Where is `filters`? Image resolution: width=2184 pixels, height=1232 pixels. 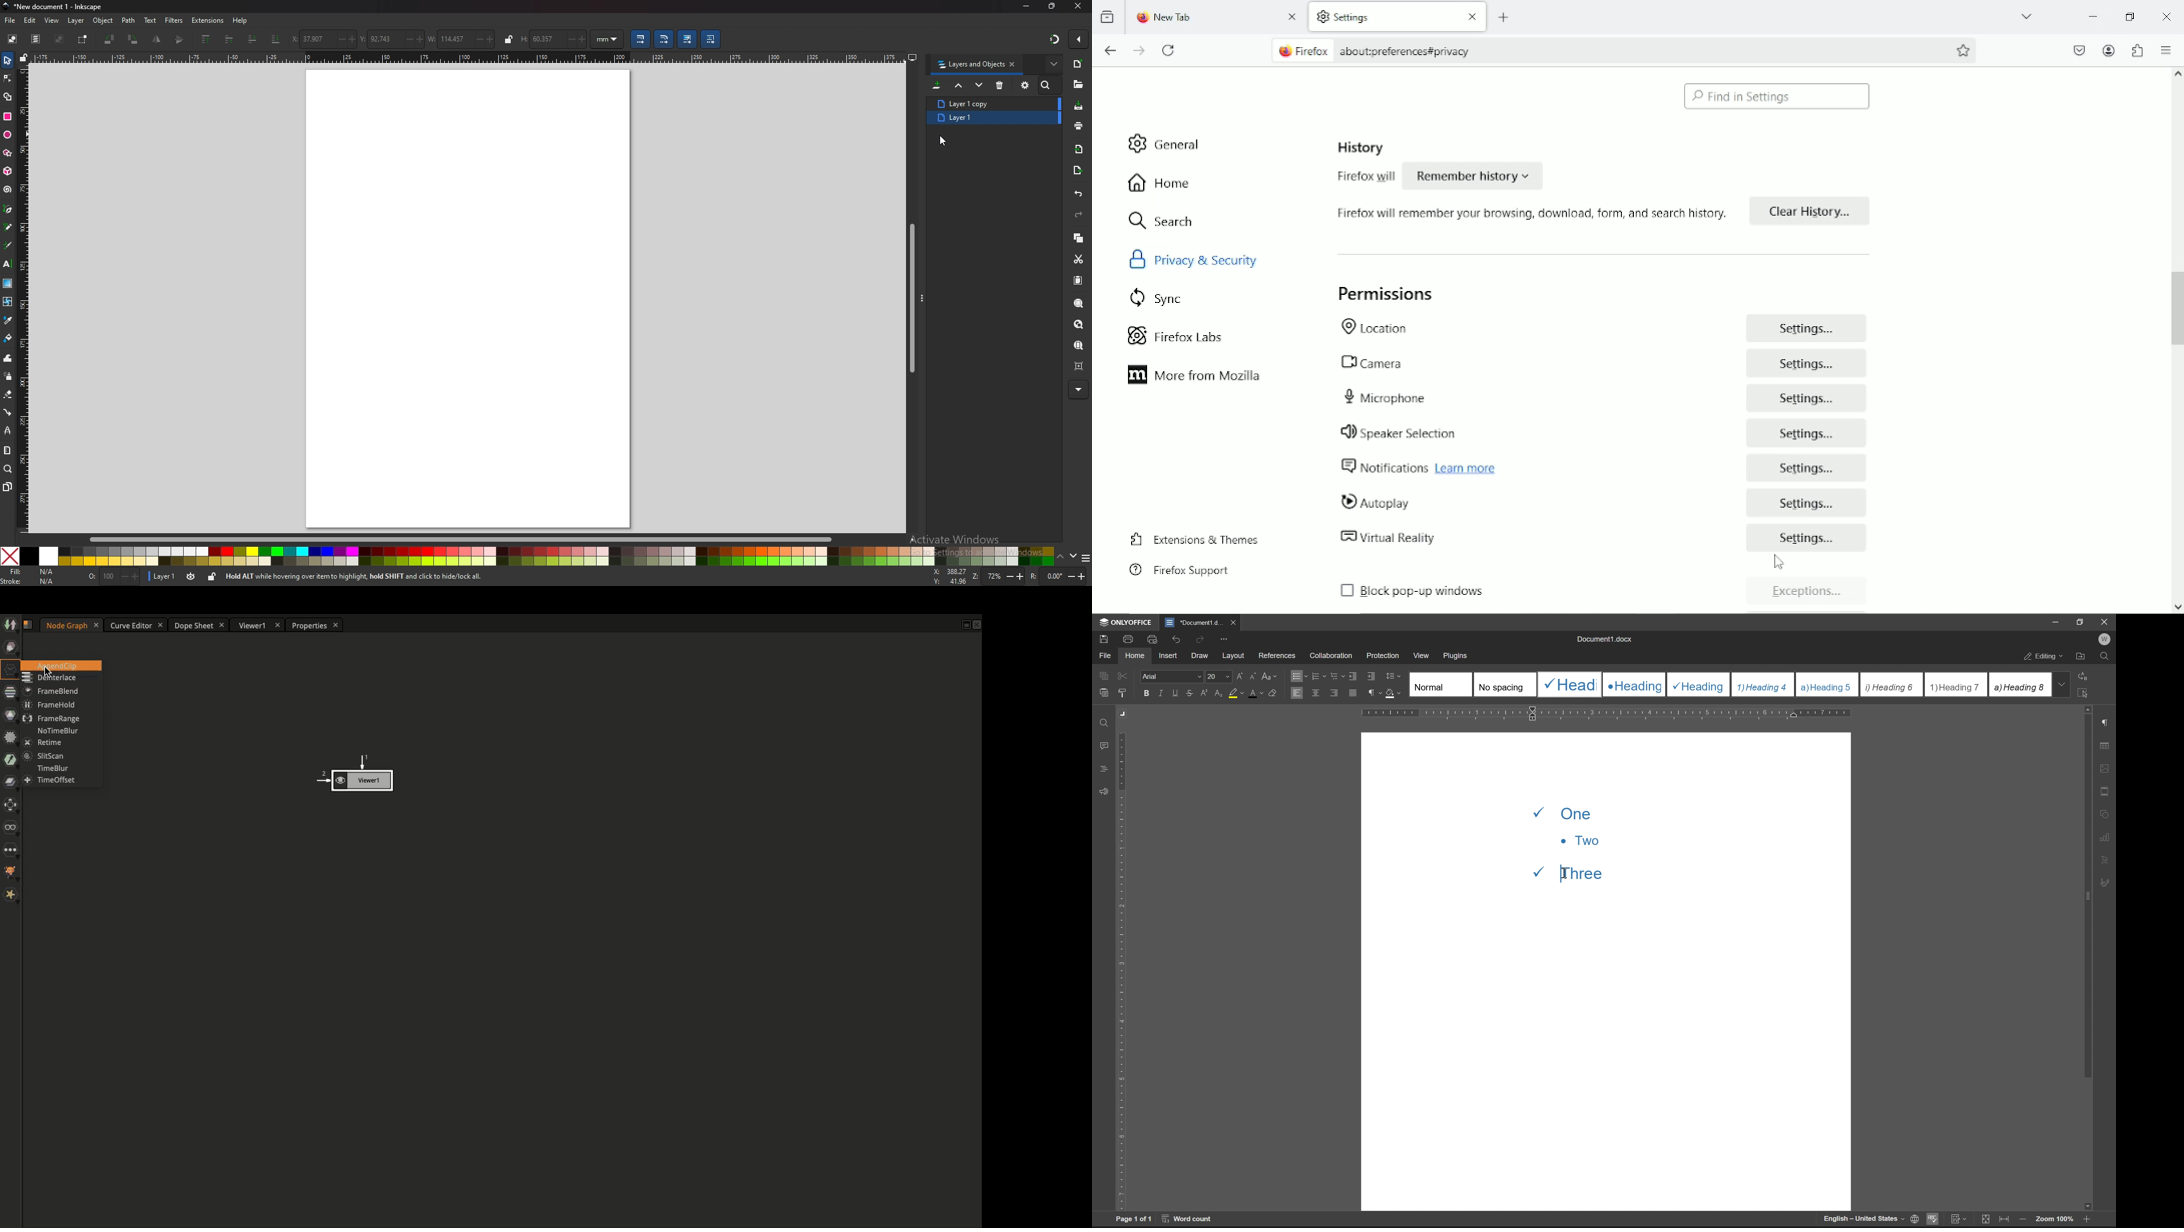
filters is located at coordinates (175, 20).